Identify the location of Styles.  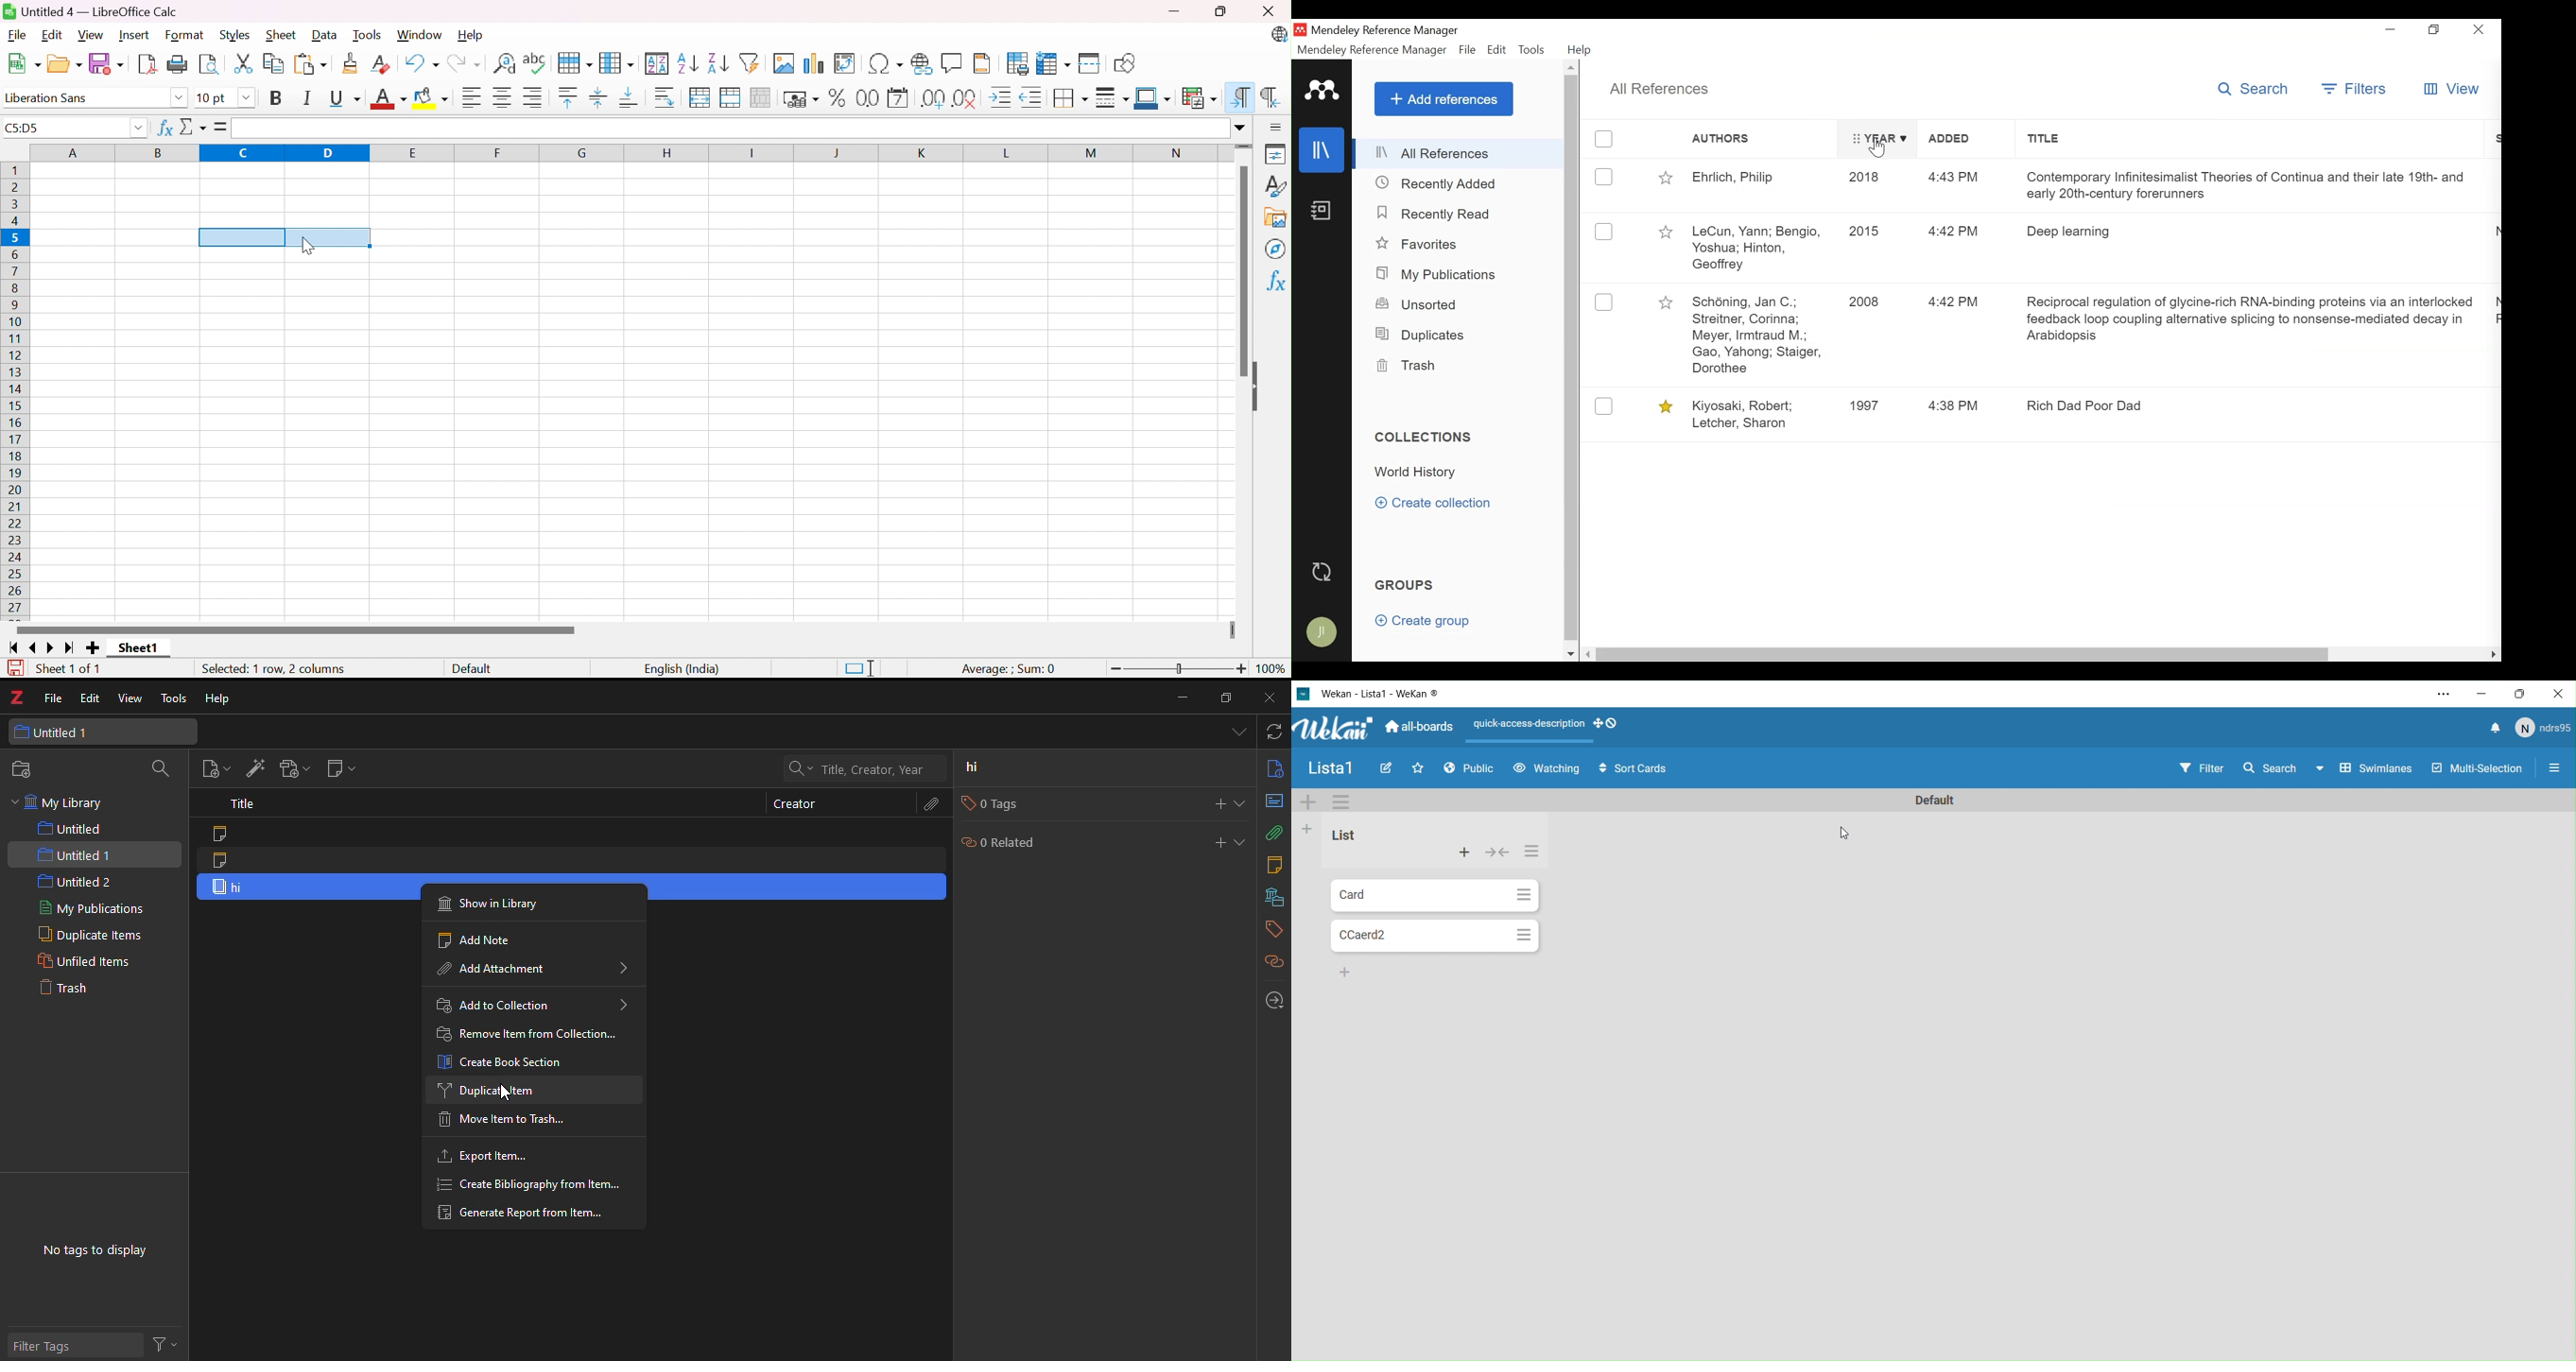
(235, 36).